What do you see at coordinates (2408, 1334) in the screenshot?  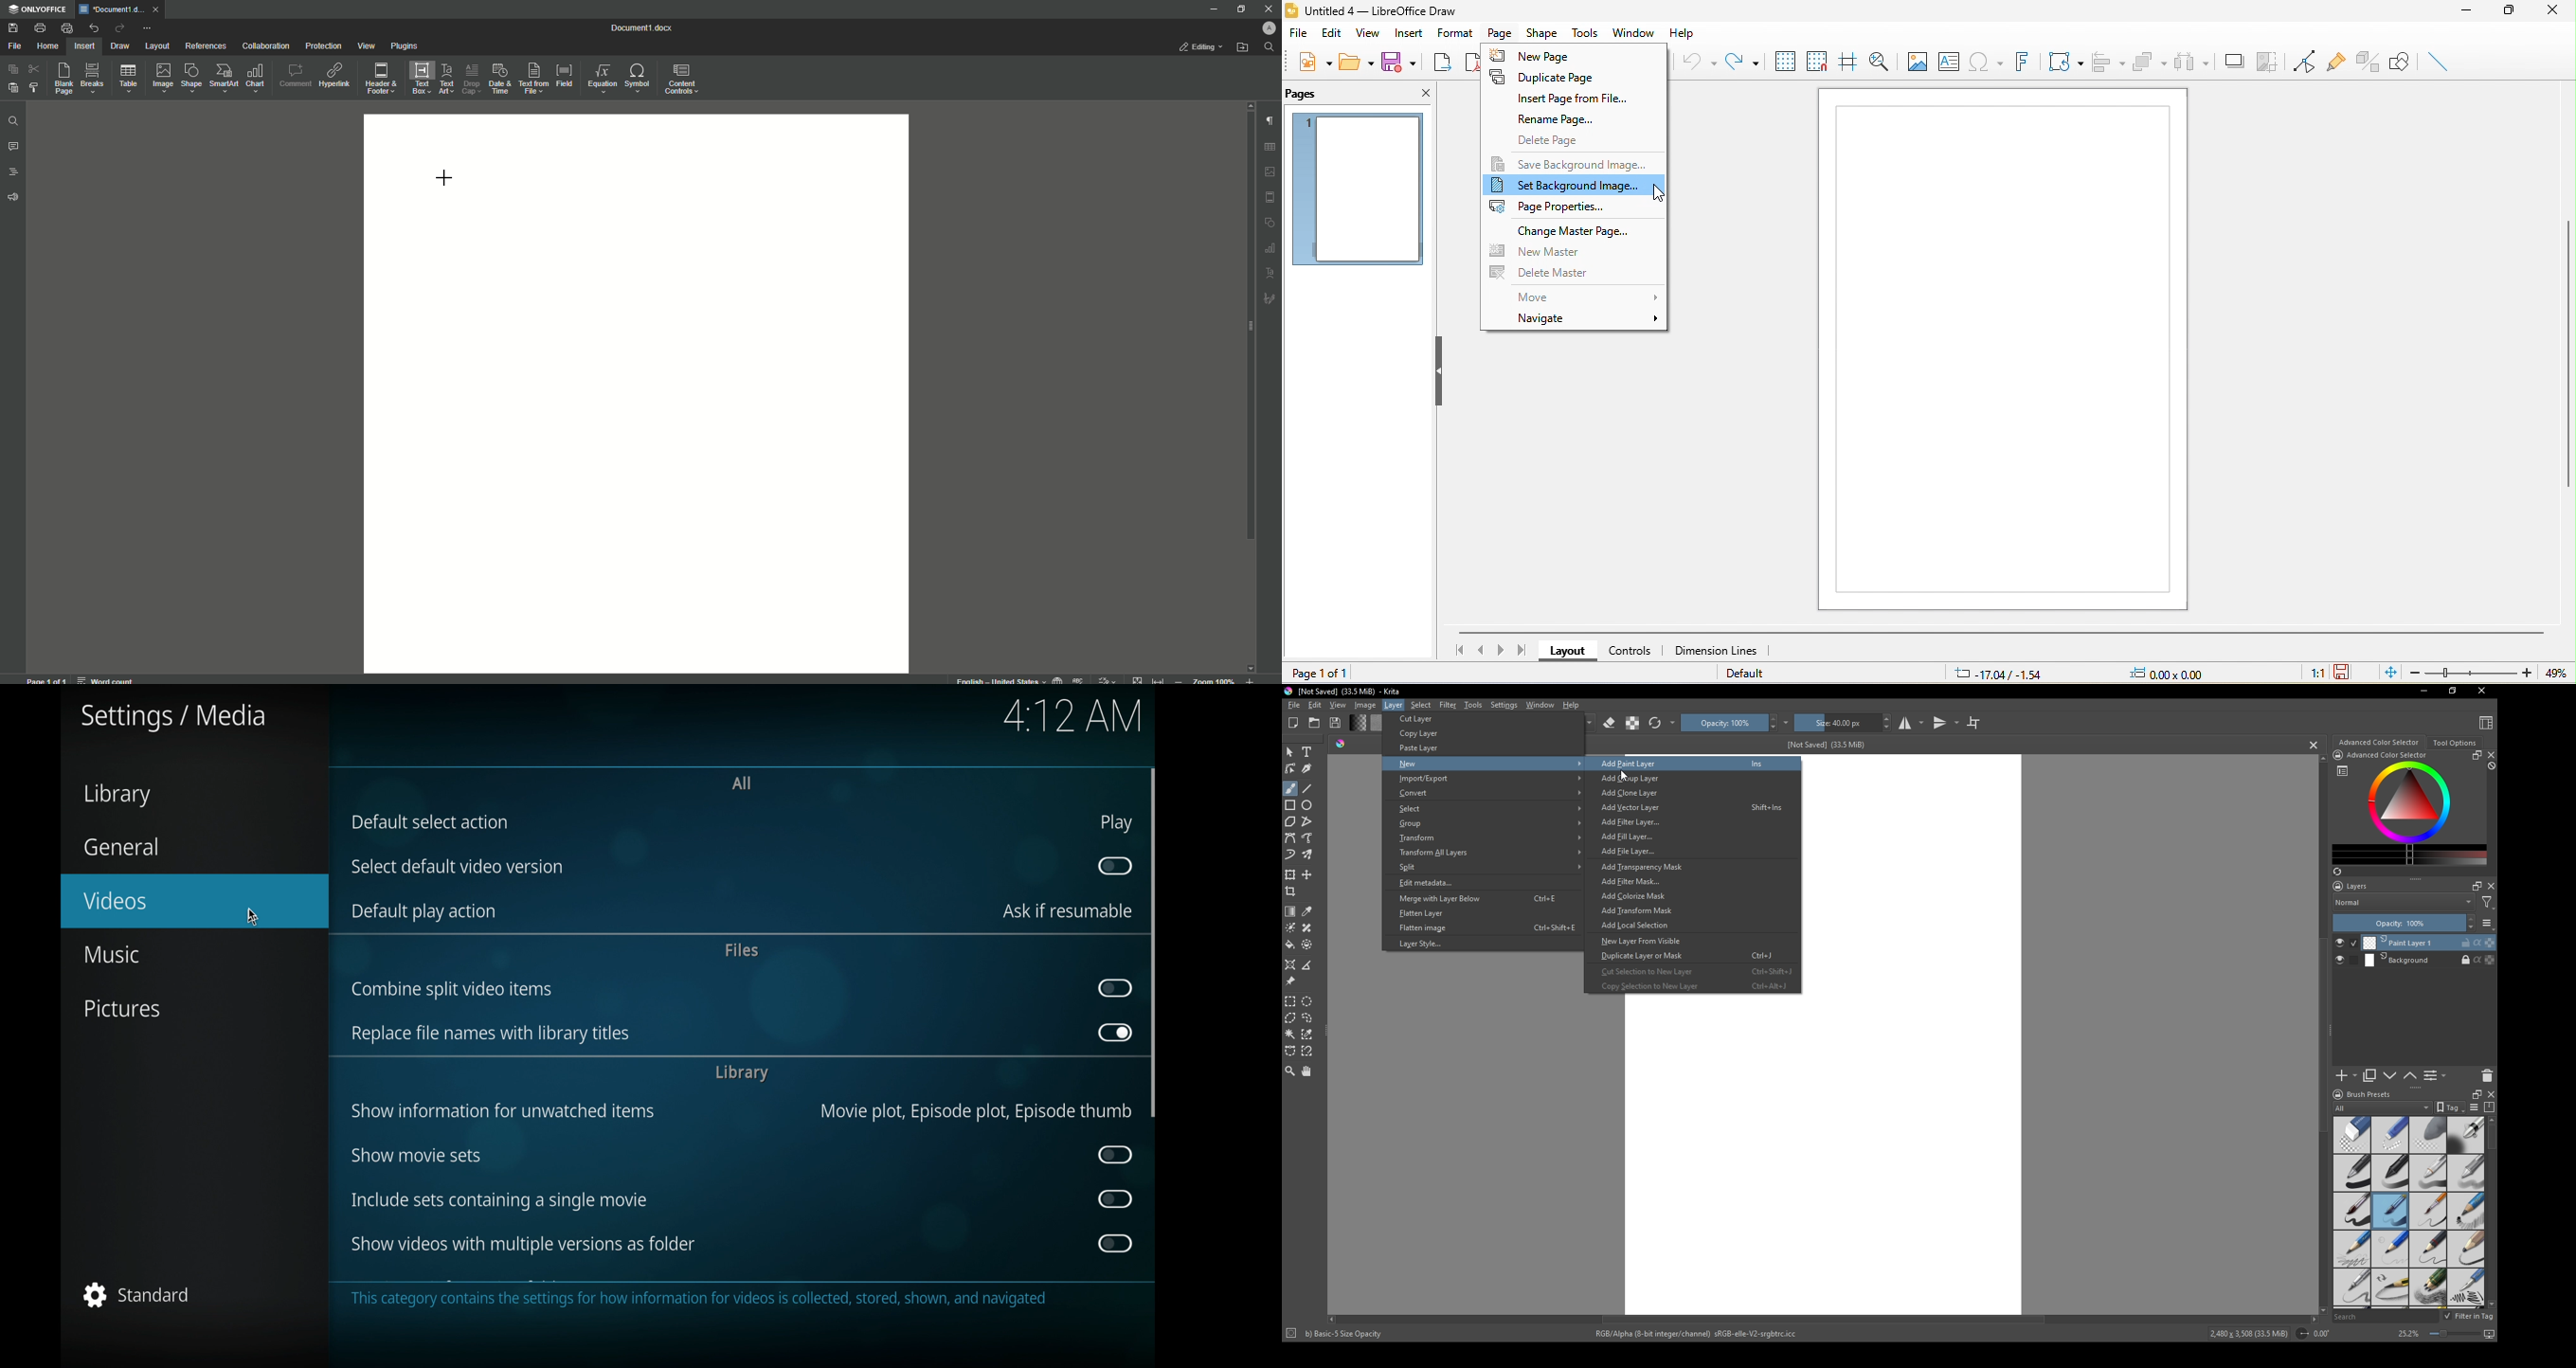 I see `25.2%` at bounding box center [2408, 1334].